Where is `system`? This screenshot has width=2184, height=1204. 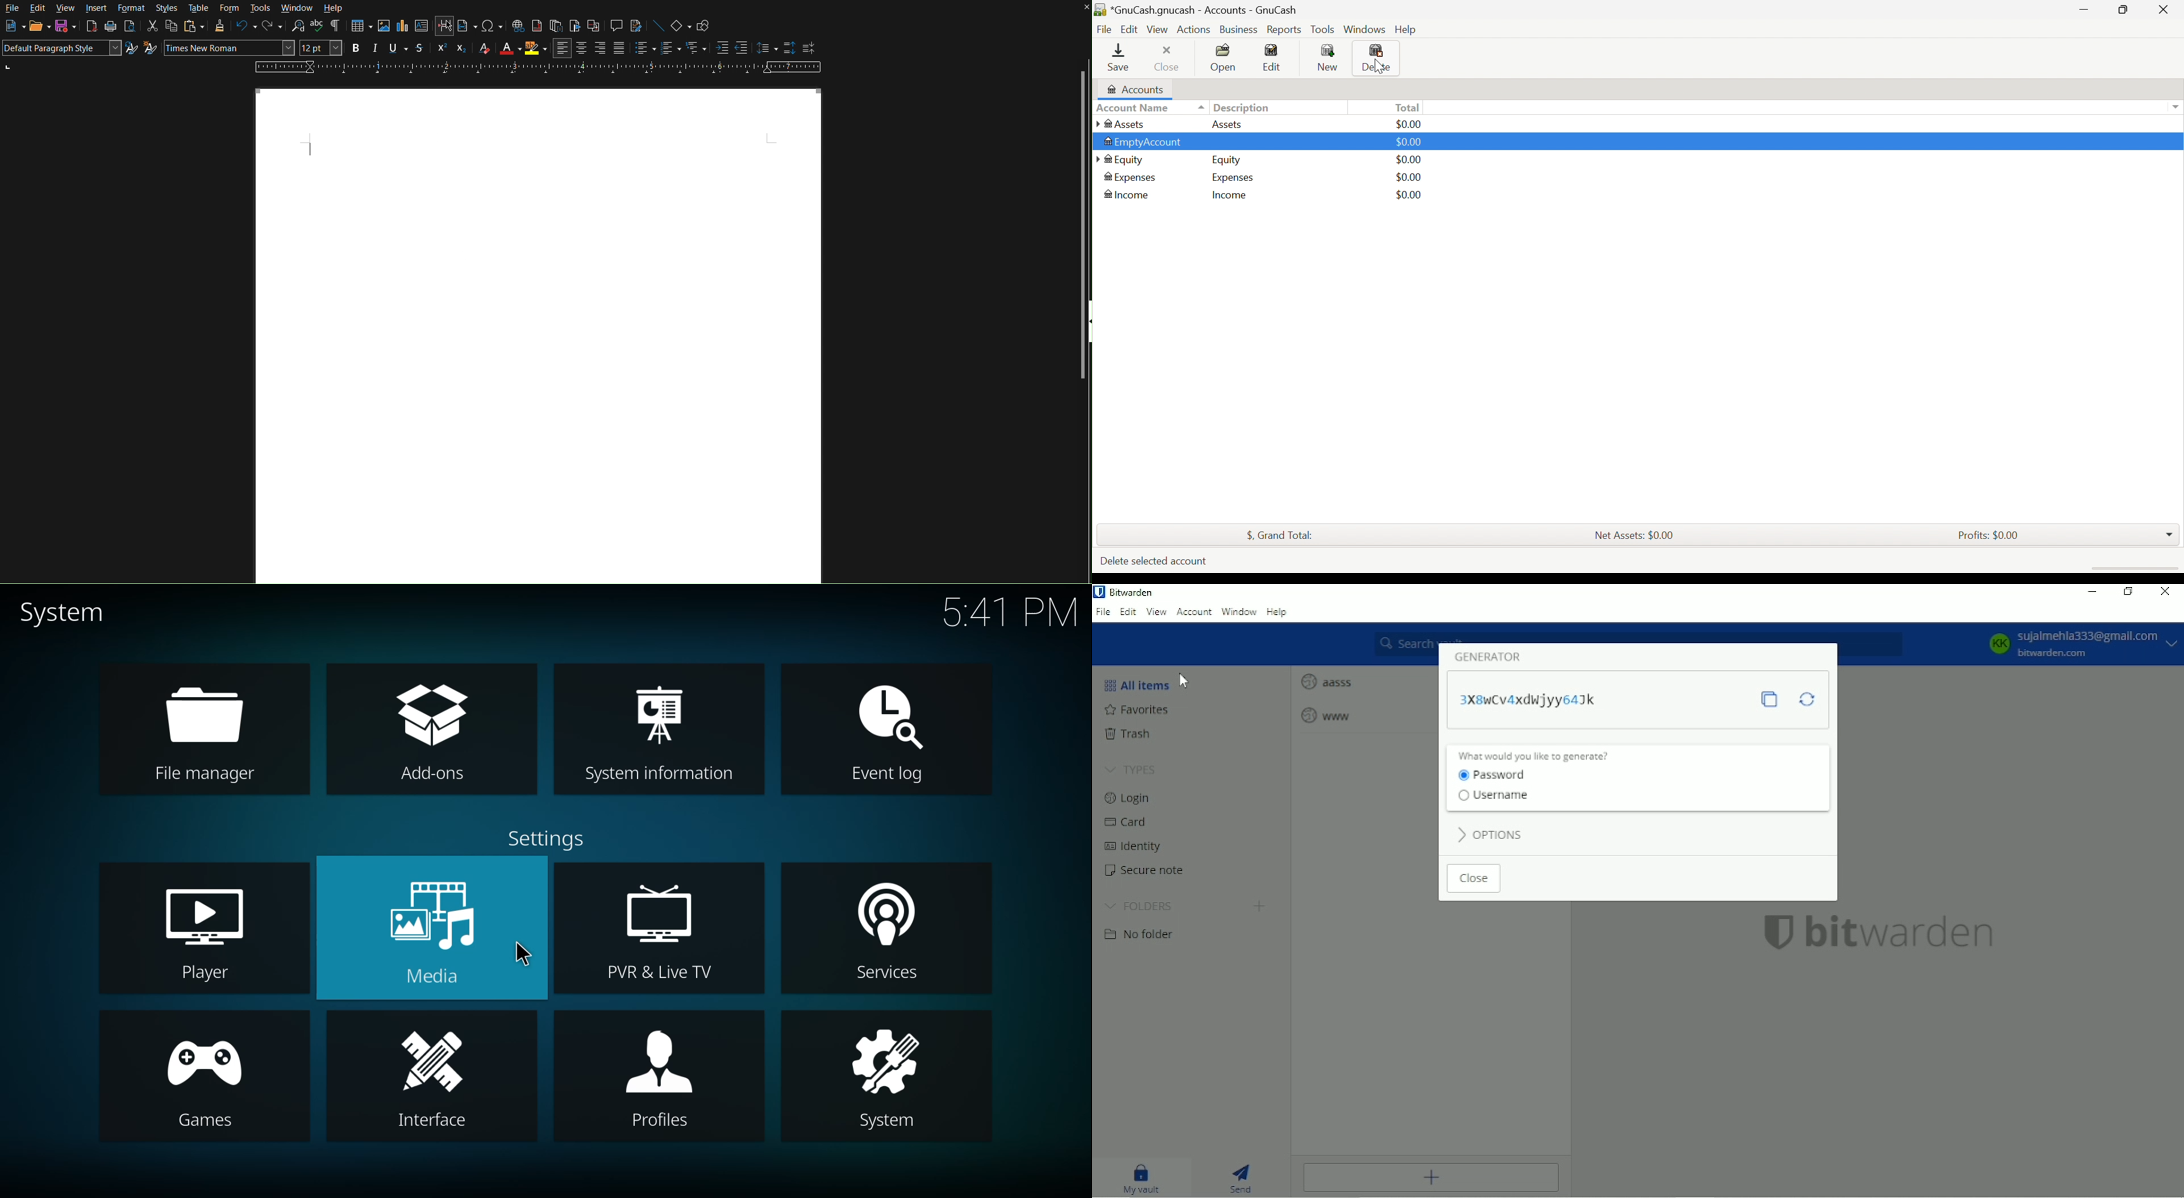
system is located at coordinates (890, 1077).